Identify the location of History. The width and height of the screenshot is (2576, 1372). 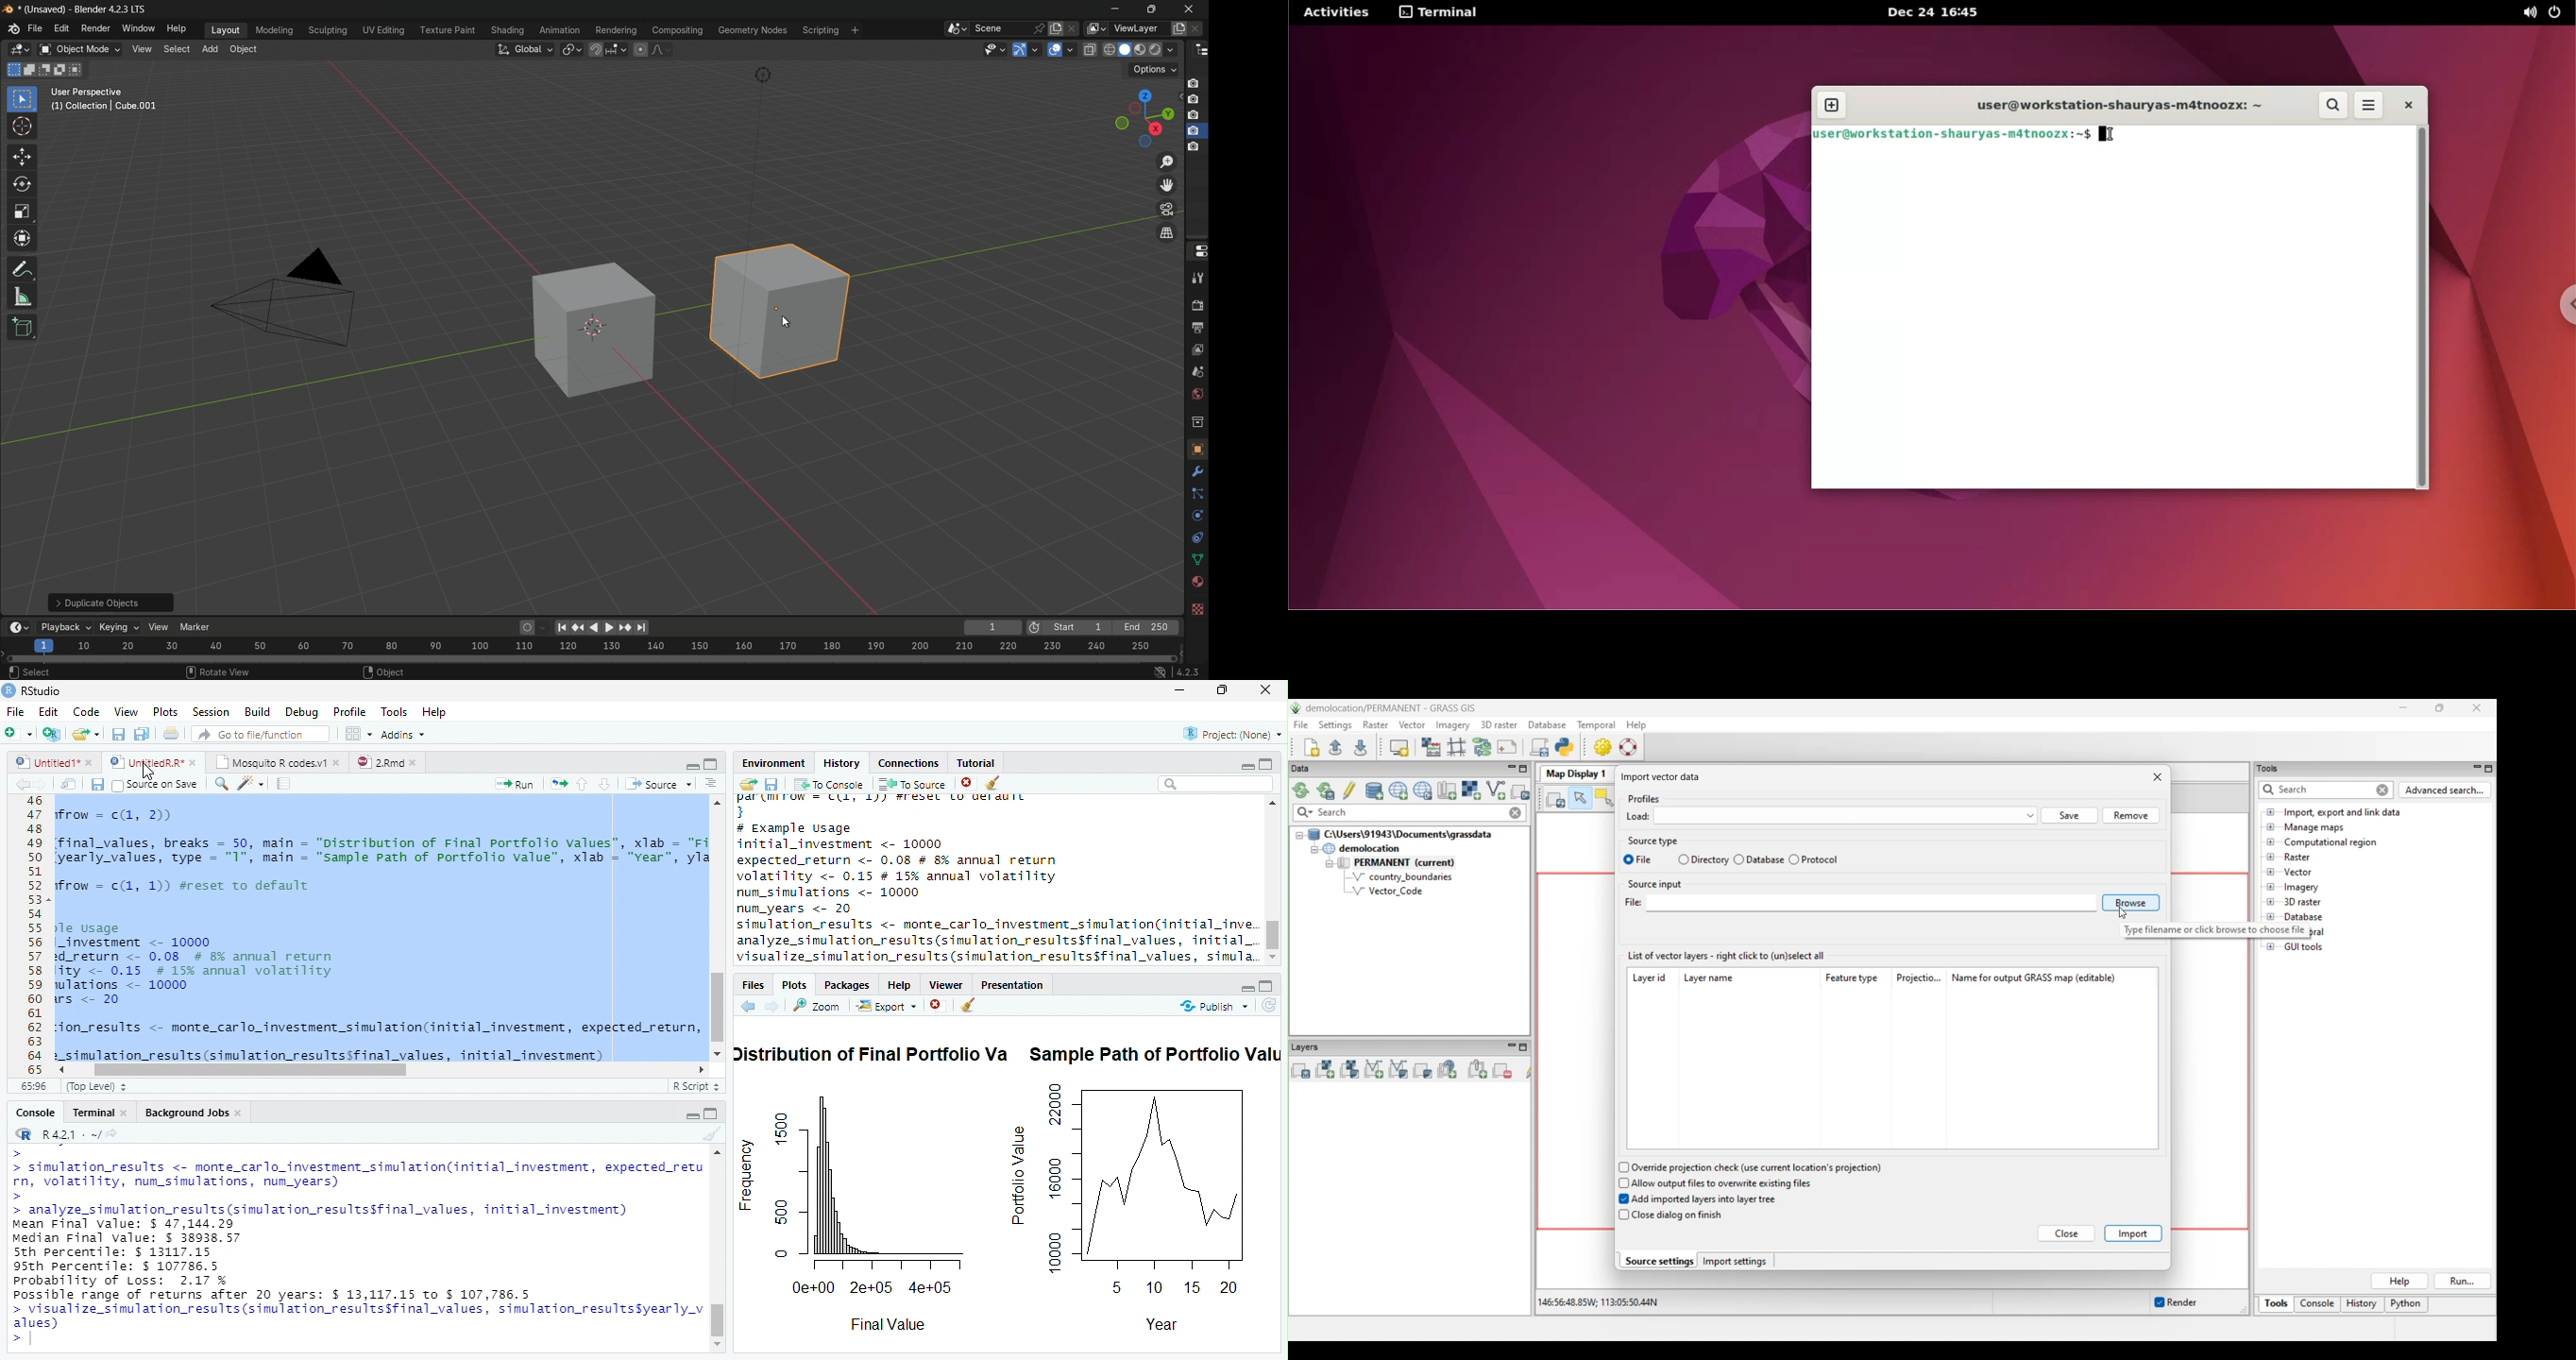
(998, 881).